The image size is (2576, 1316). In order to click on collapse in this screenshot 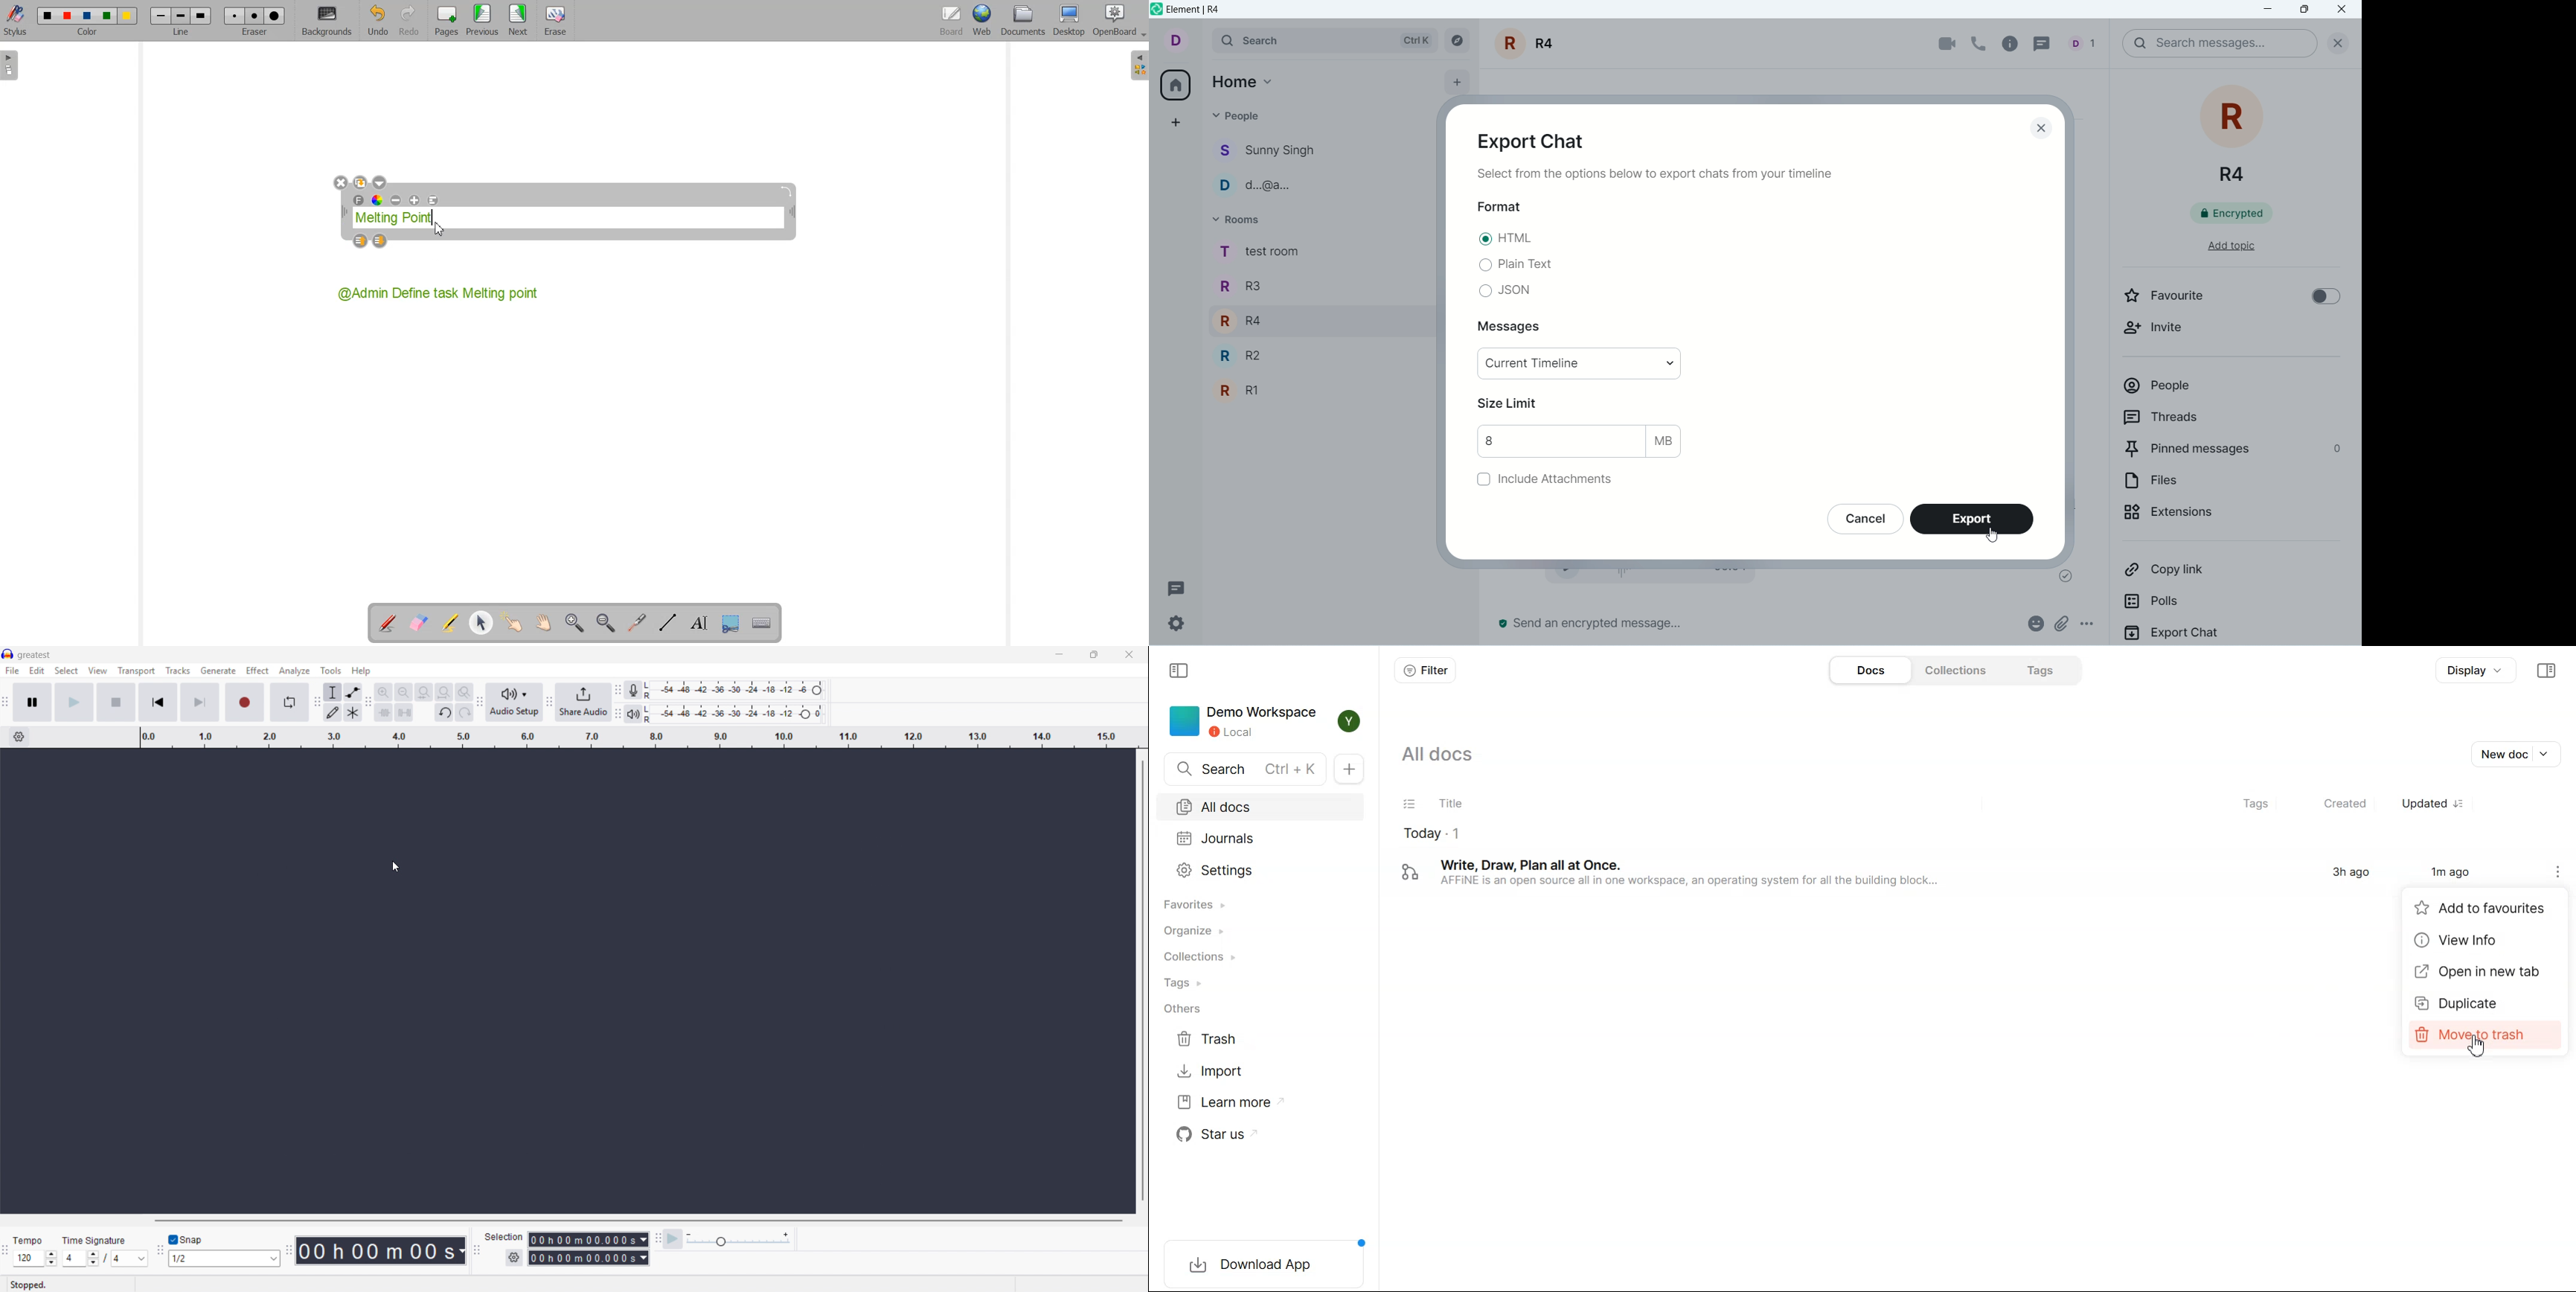, I will do `click(793, 212)`.